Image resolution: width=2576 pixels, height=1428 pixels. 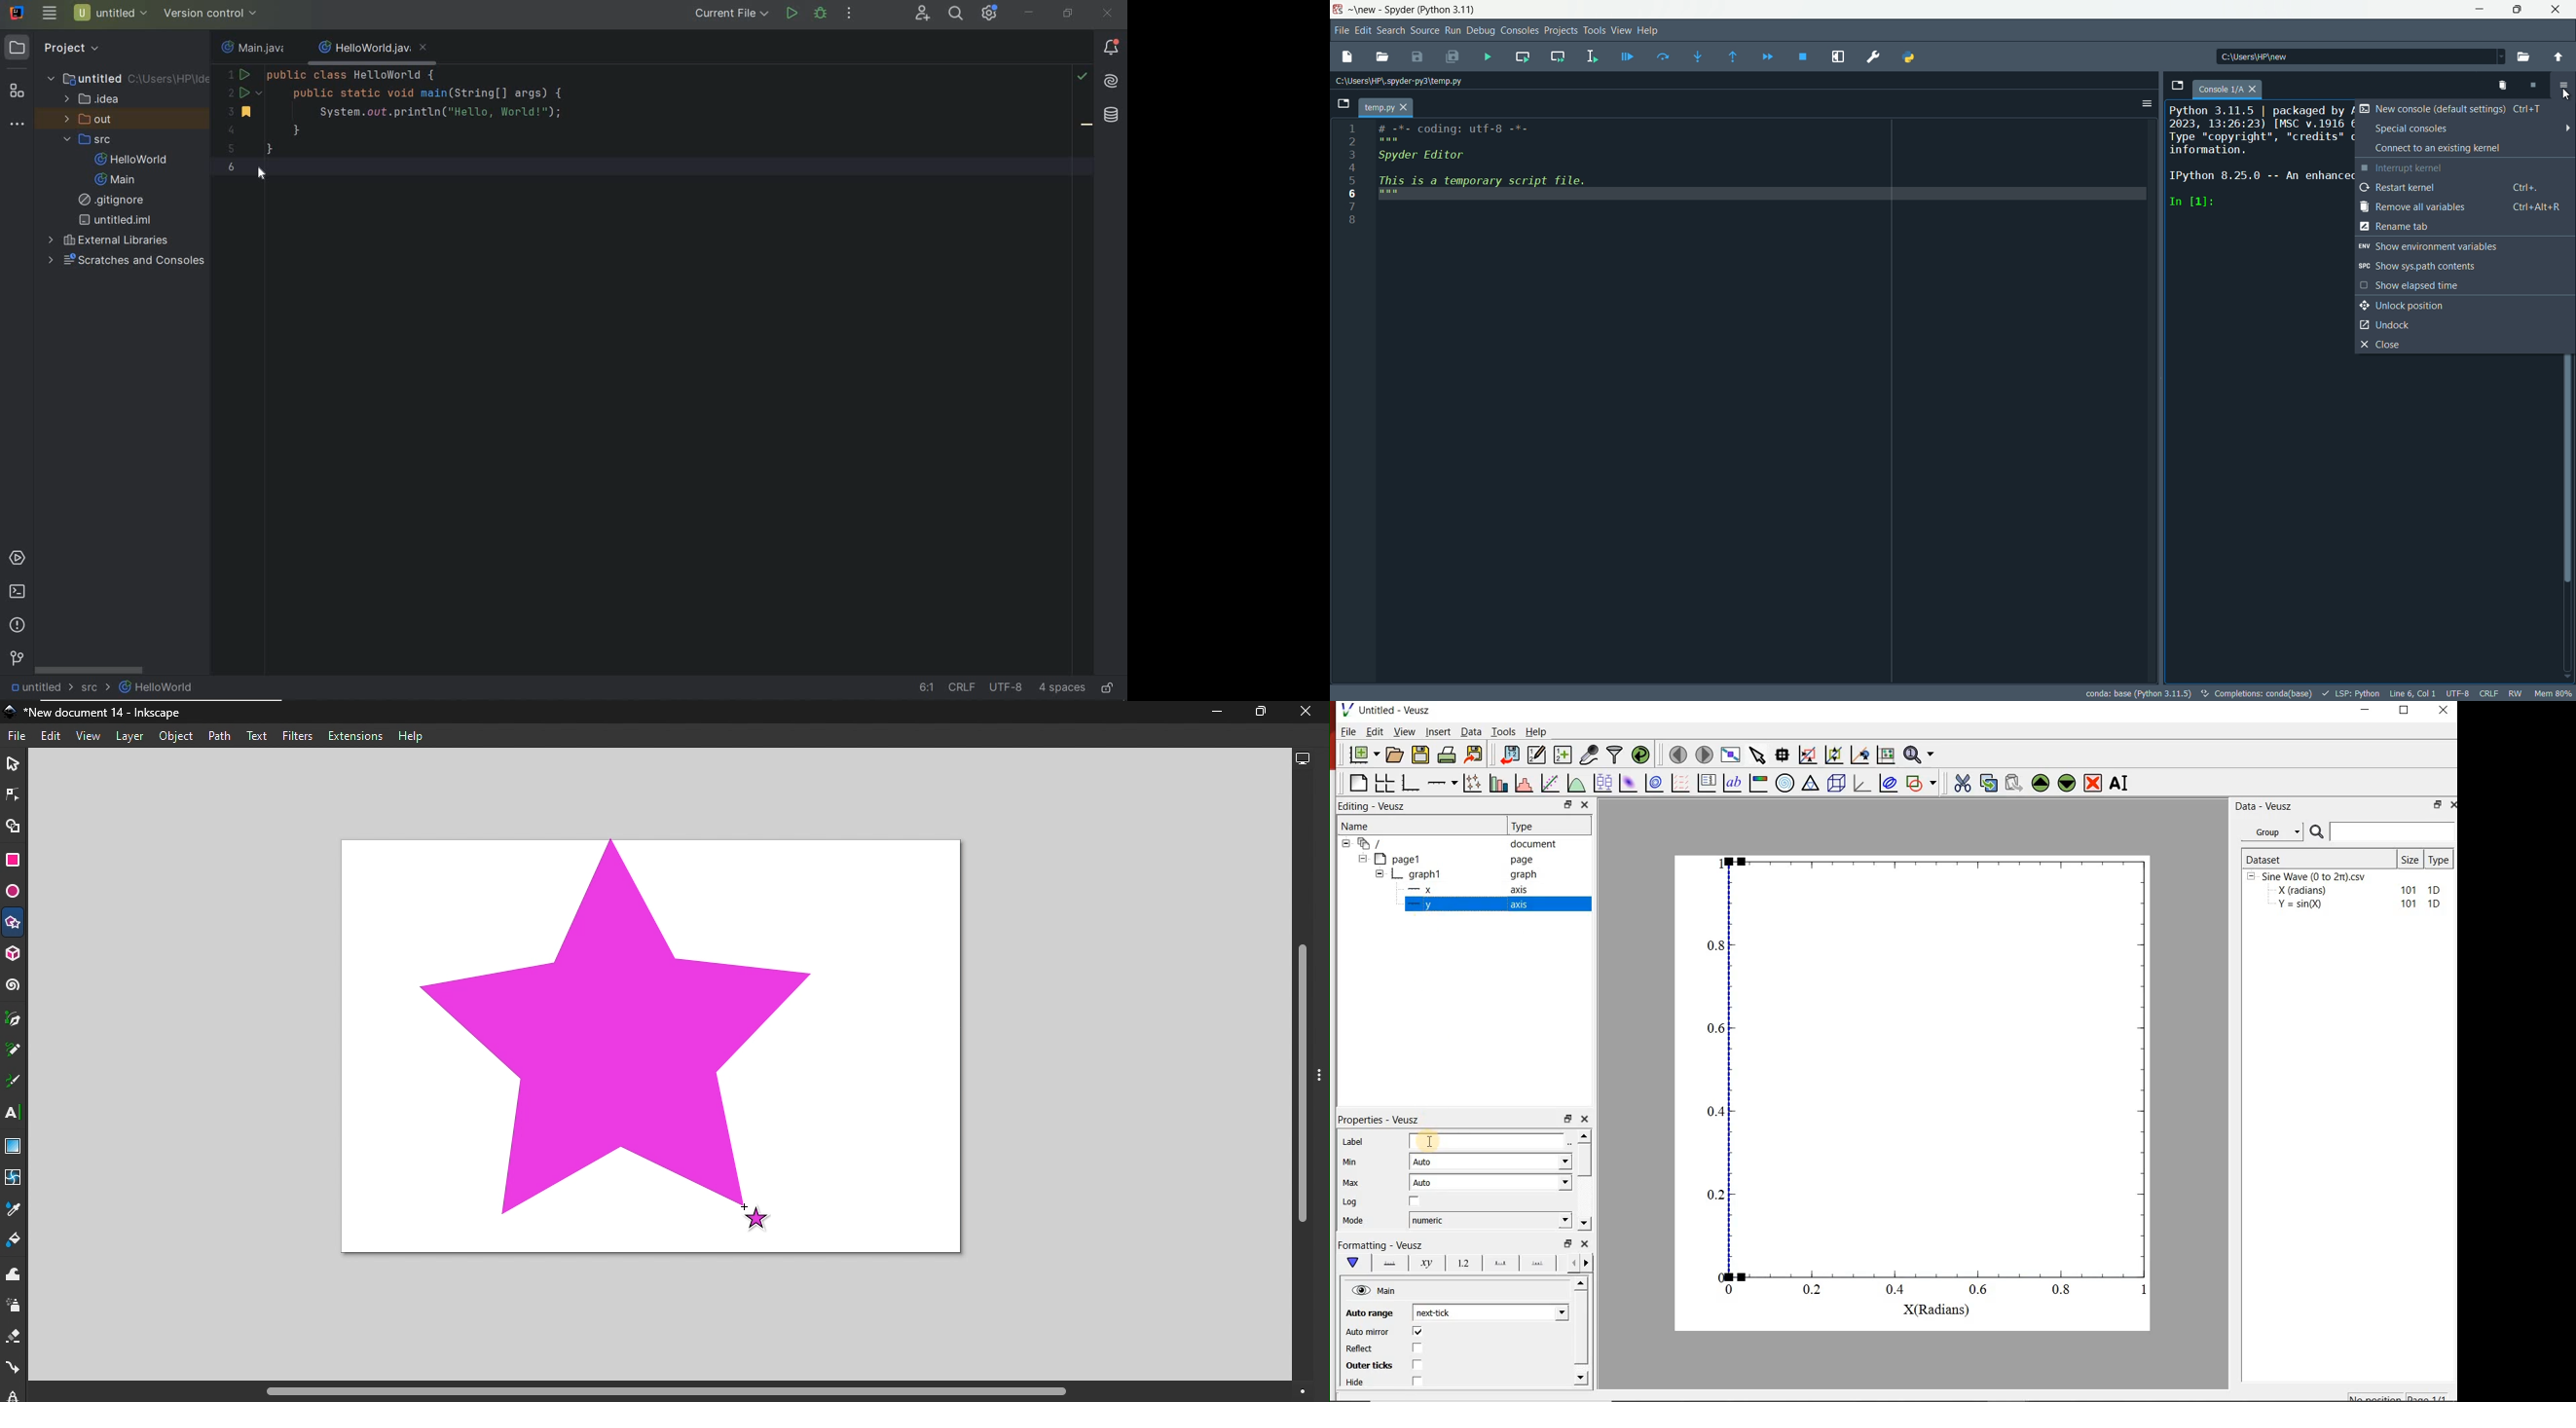 What do you see at coordinates (2455, 148) in the screenshot?
I see `Connect to an existing kernel` at bounding box center [2455, 148].